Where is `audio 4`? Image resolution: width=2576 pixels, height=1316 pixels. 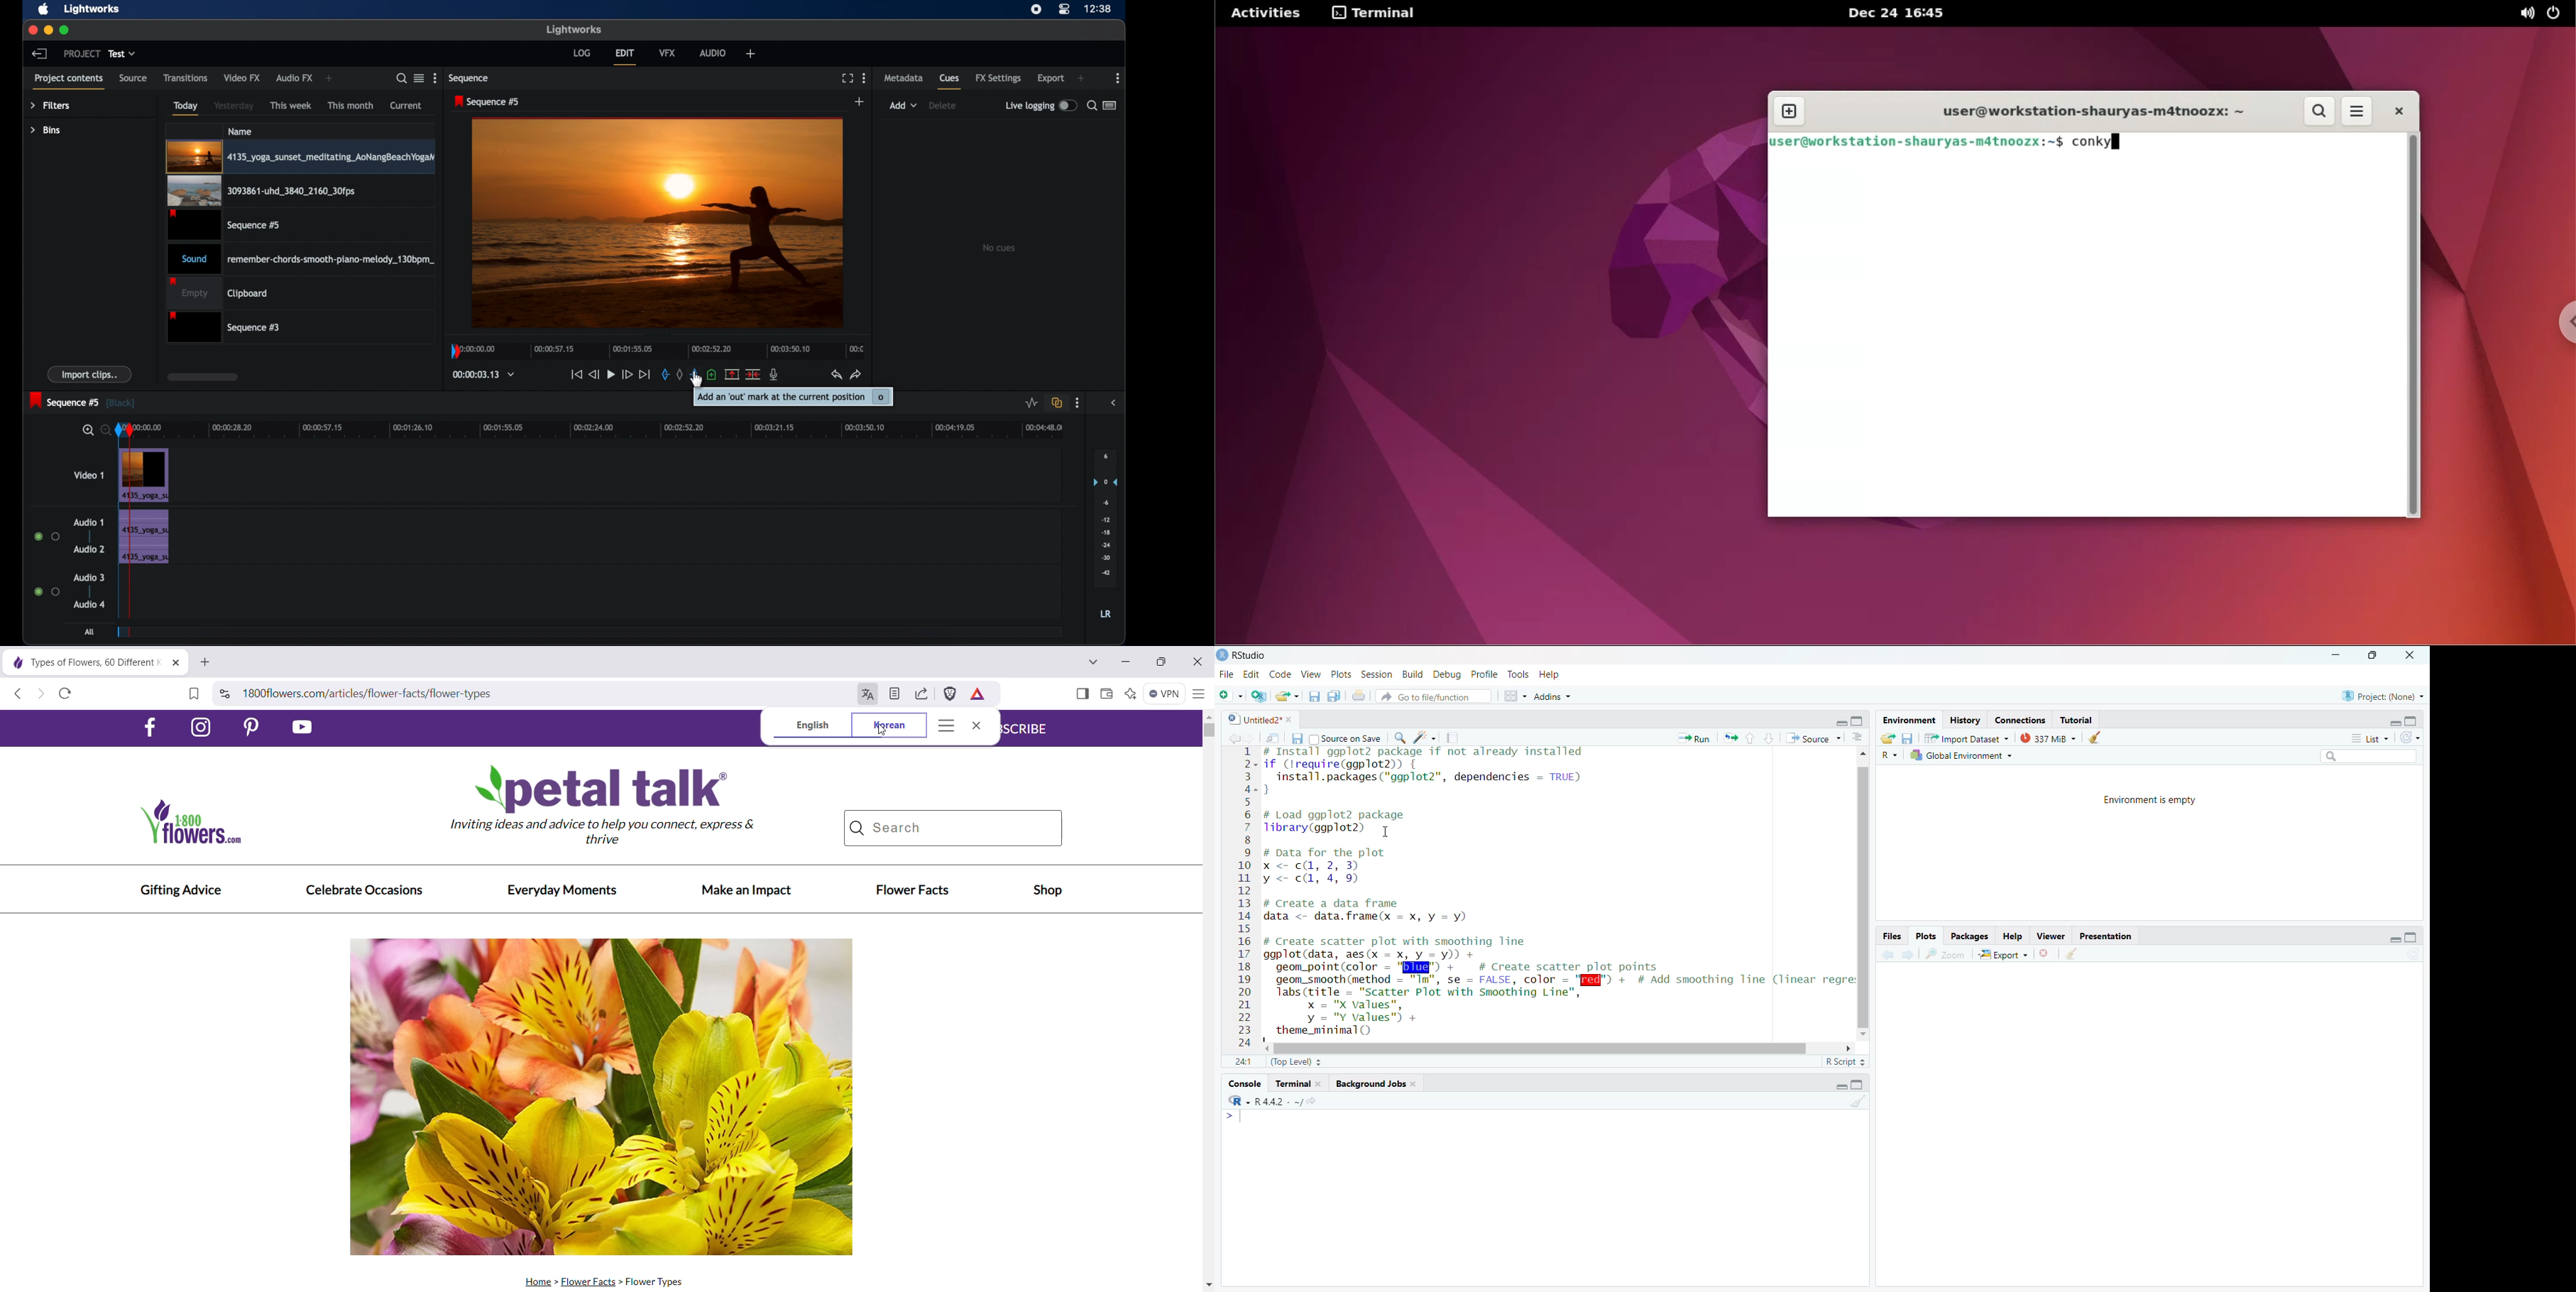 audio 4 is located at coordinates (87, 605).